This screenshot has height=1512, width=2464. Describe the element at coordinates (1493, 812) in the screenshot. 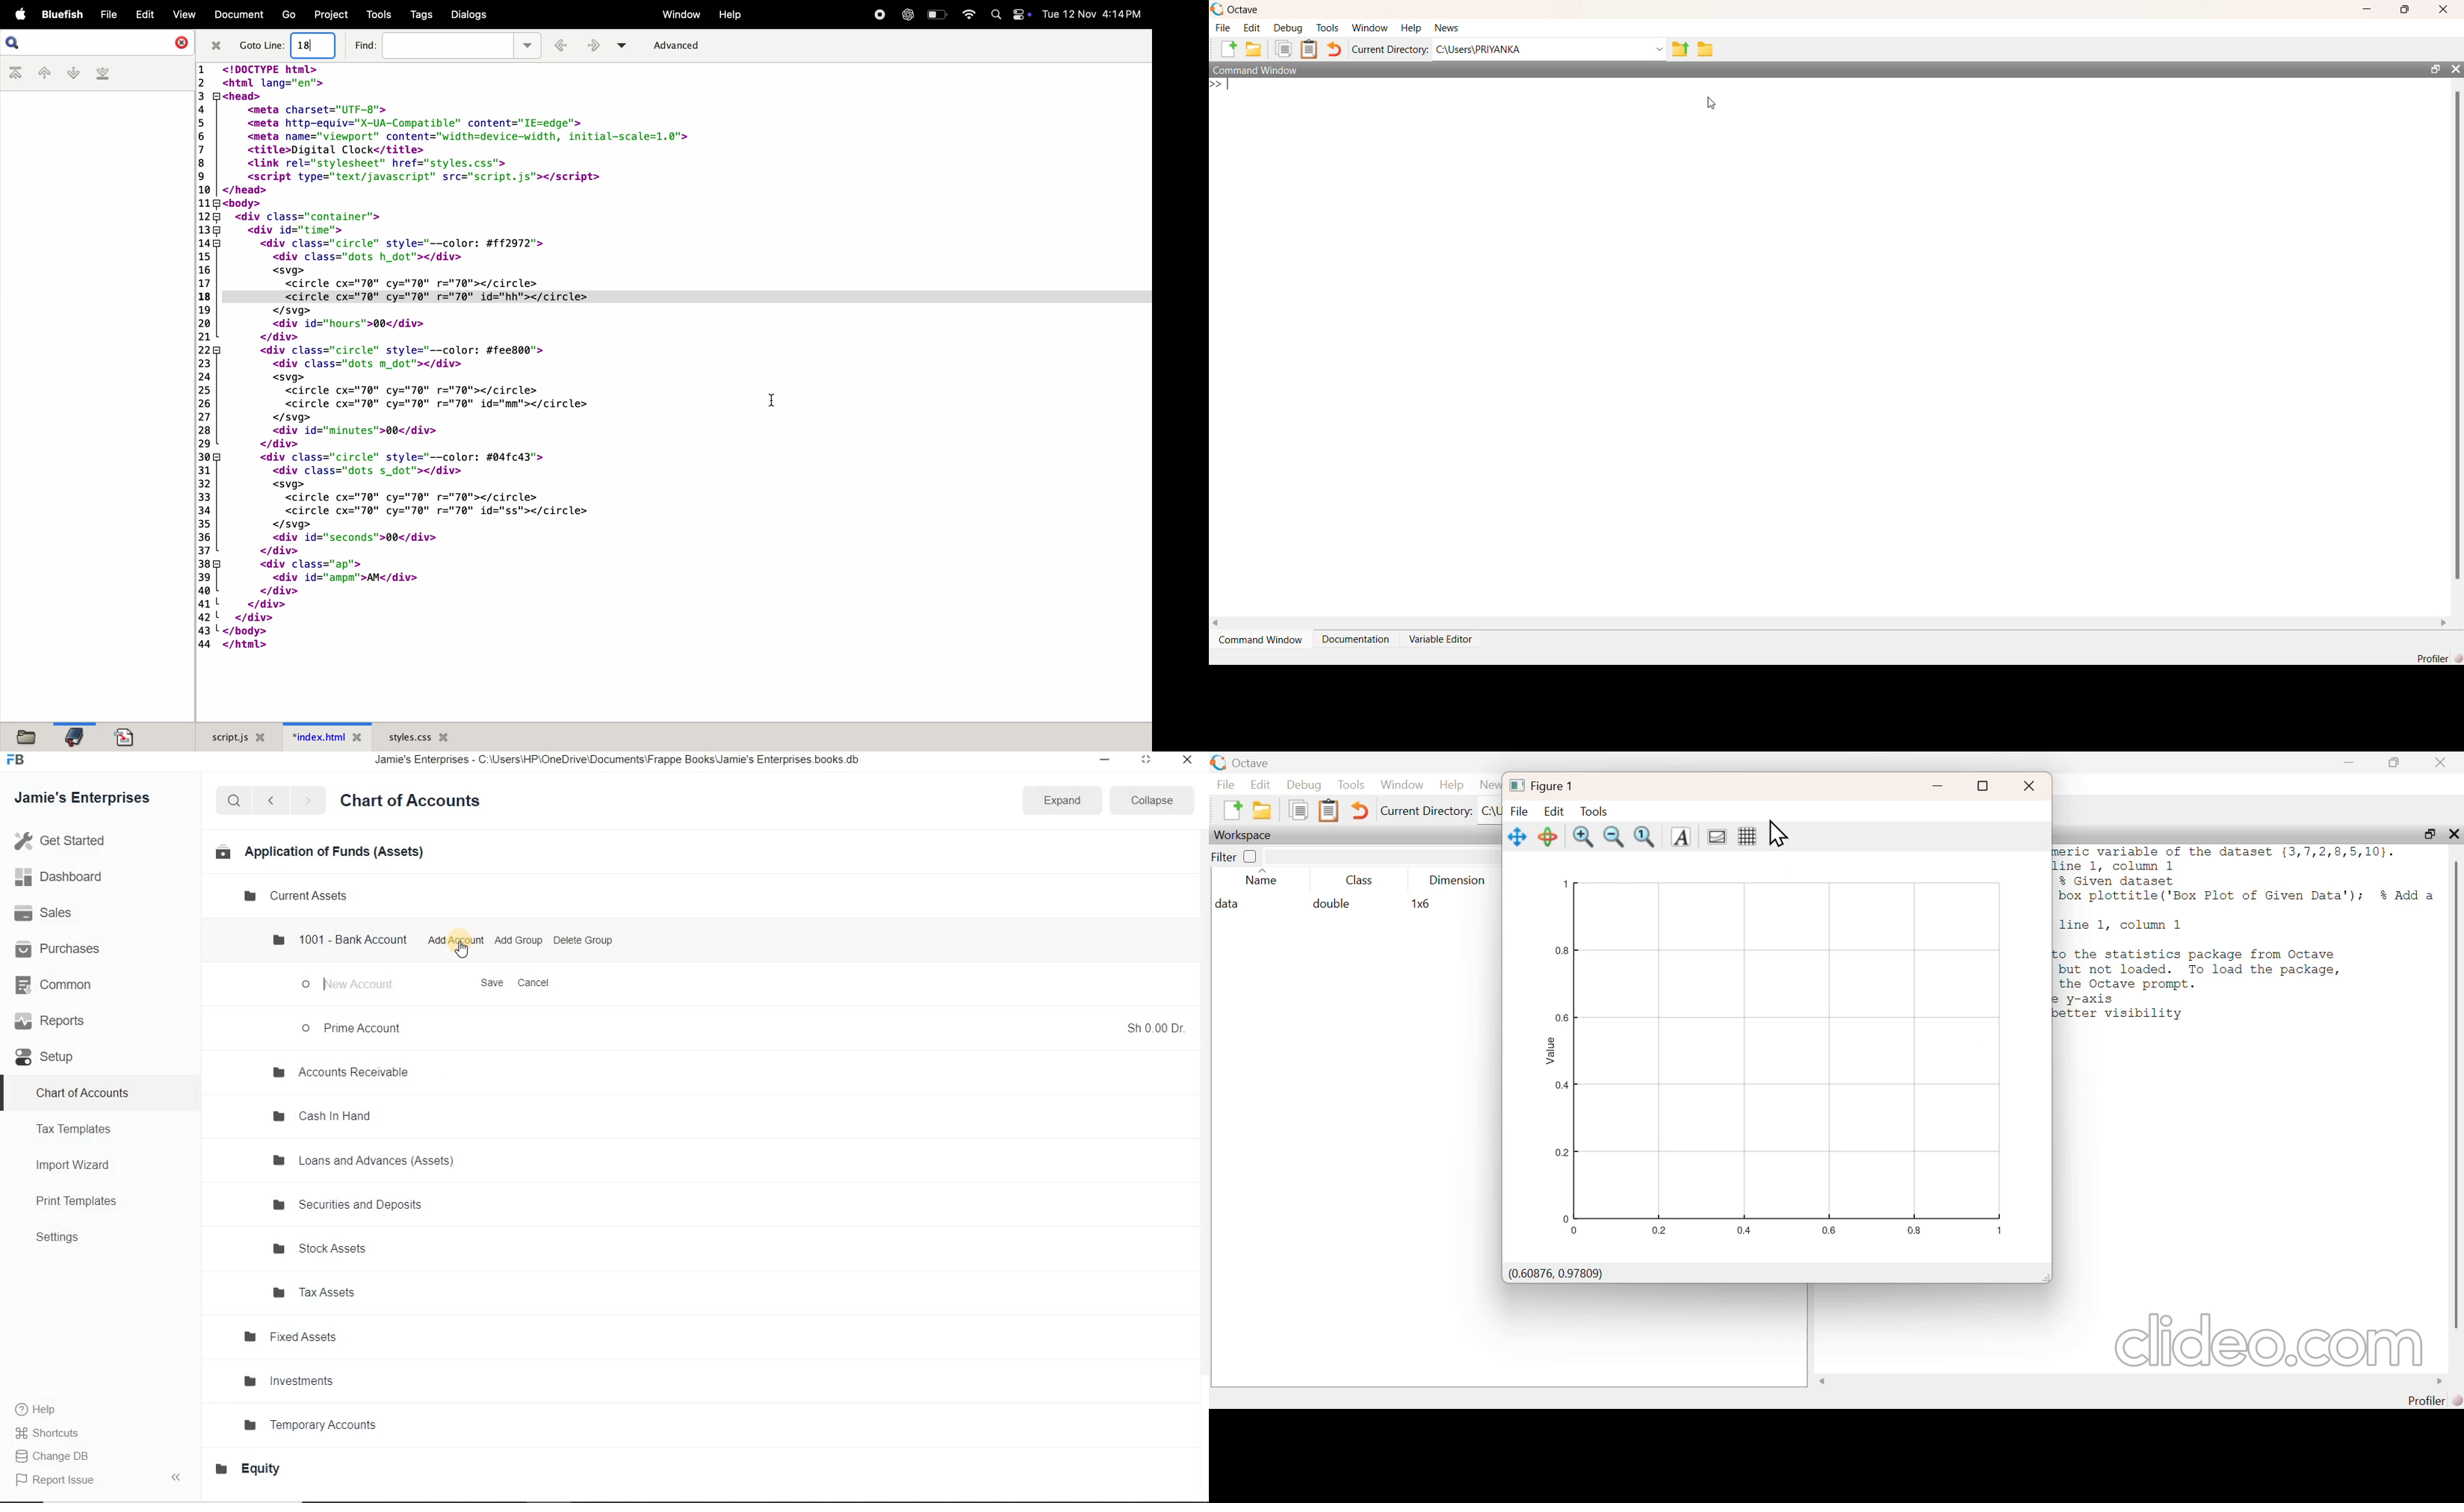

I see `enter directory name` at that location.